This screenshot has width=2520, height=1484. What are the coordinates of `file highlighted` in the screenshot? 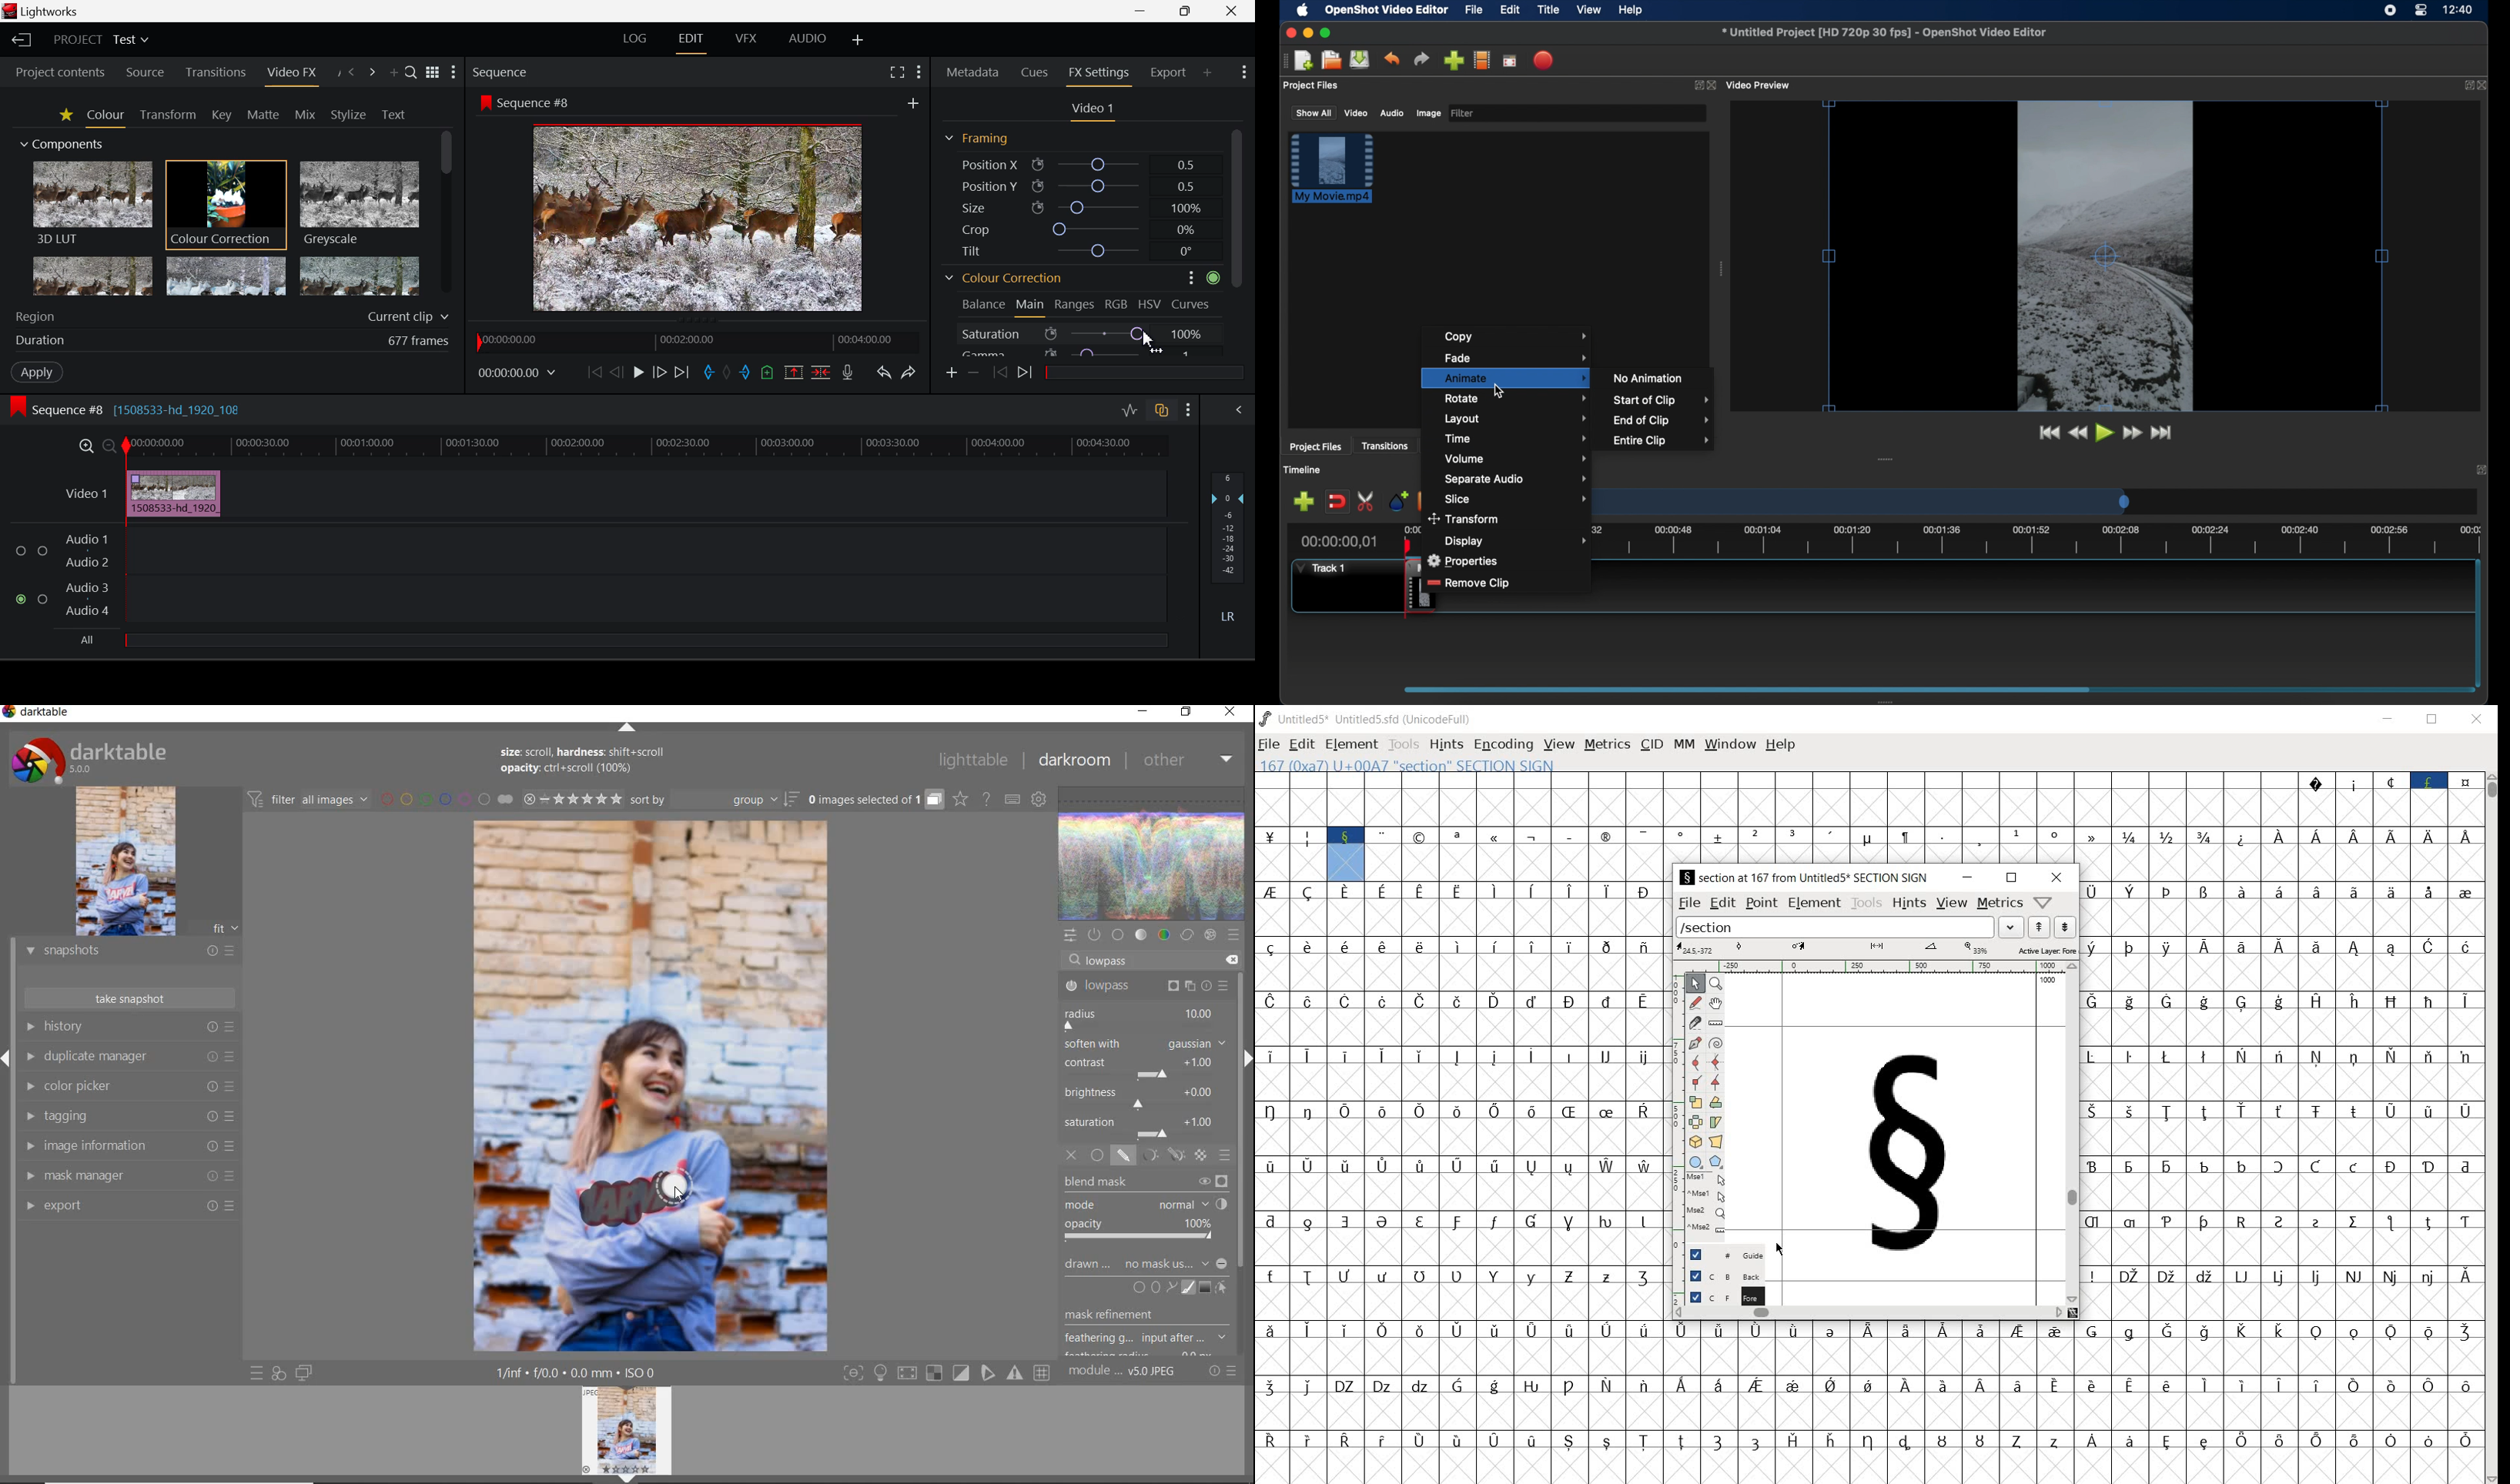 It's located at (1332, 168).